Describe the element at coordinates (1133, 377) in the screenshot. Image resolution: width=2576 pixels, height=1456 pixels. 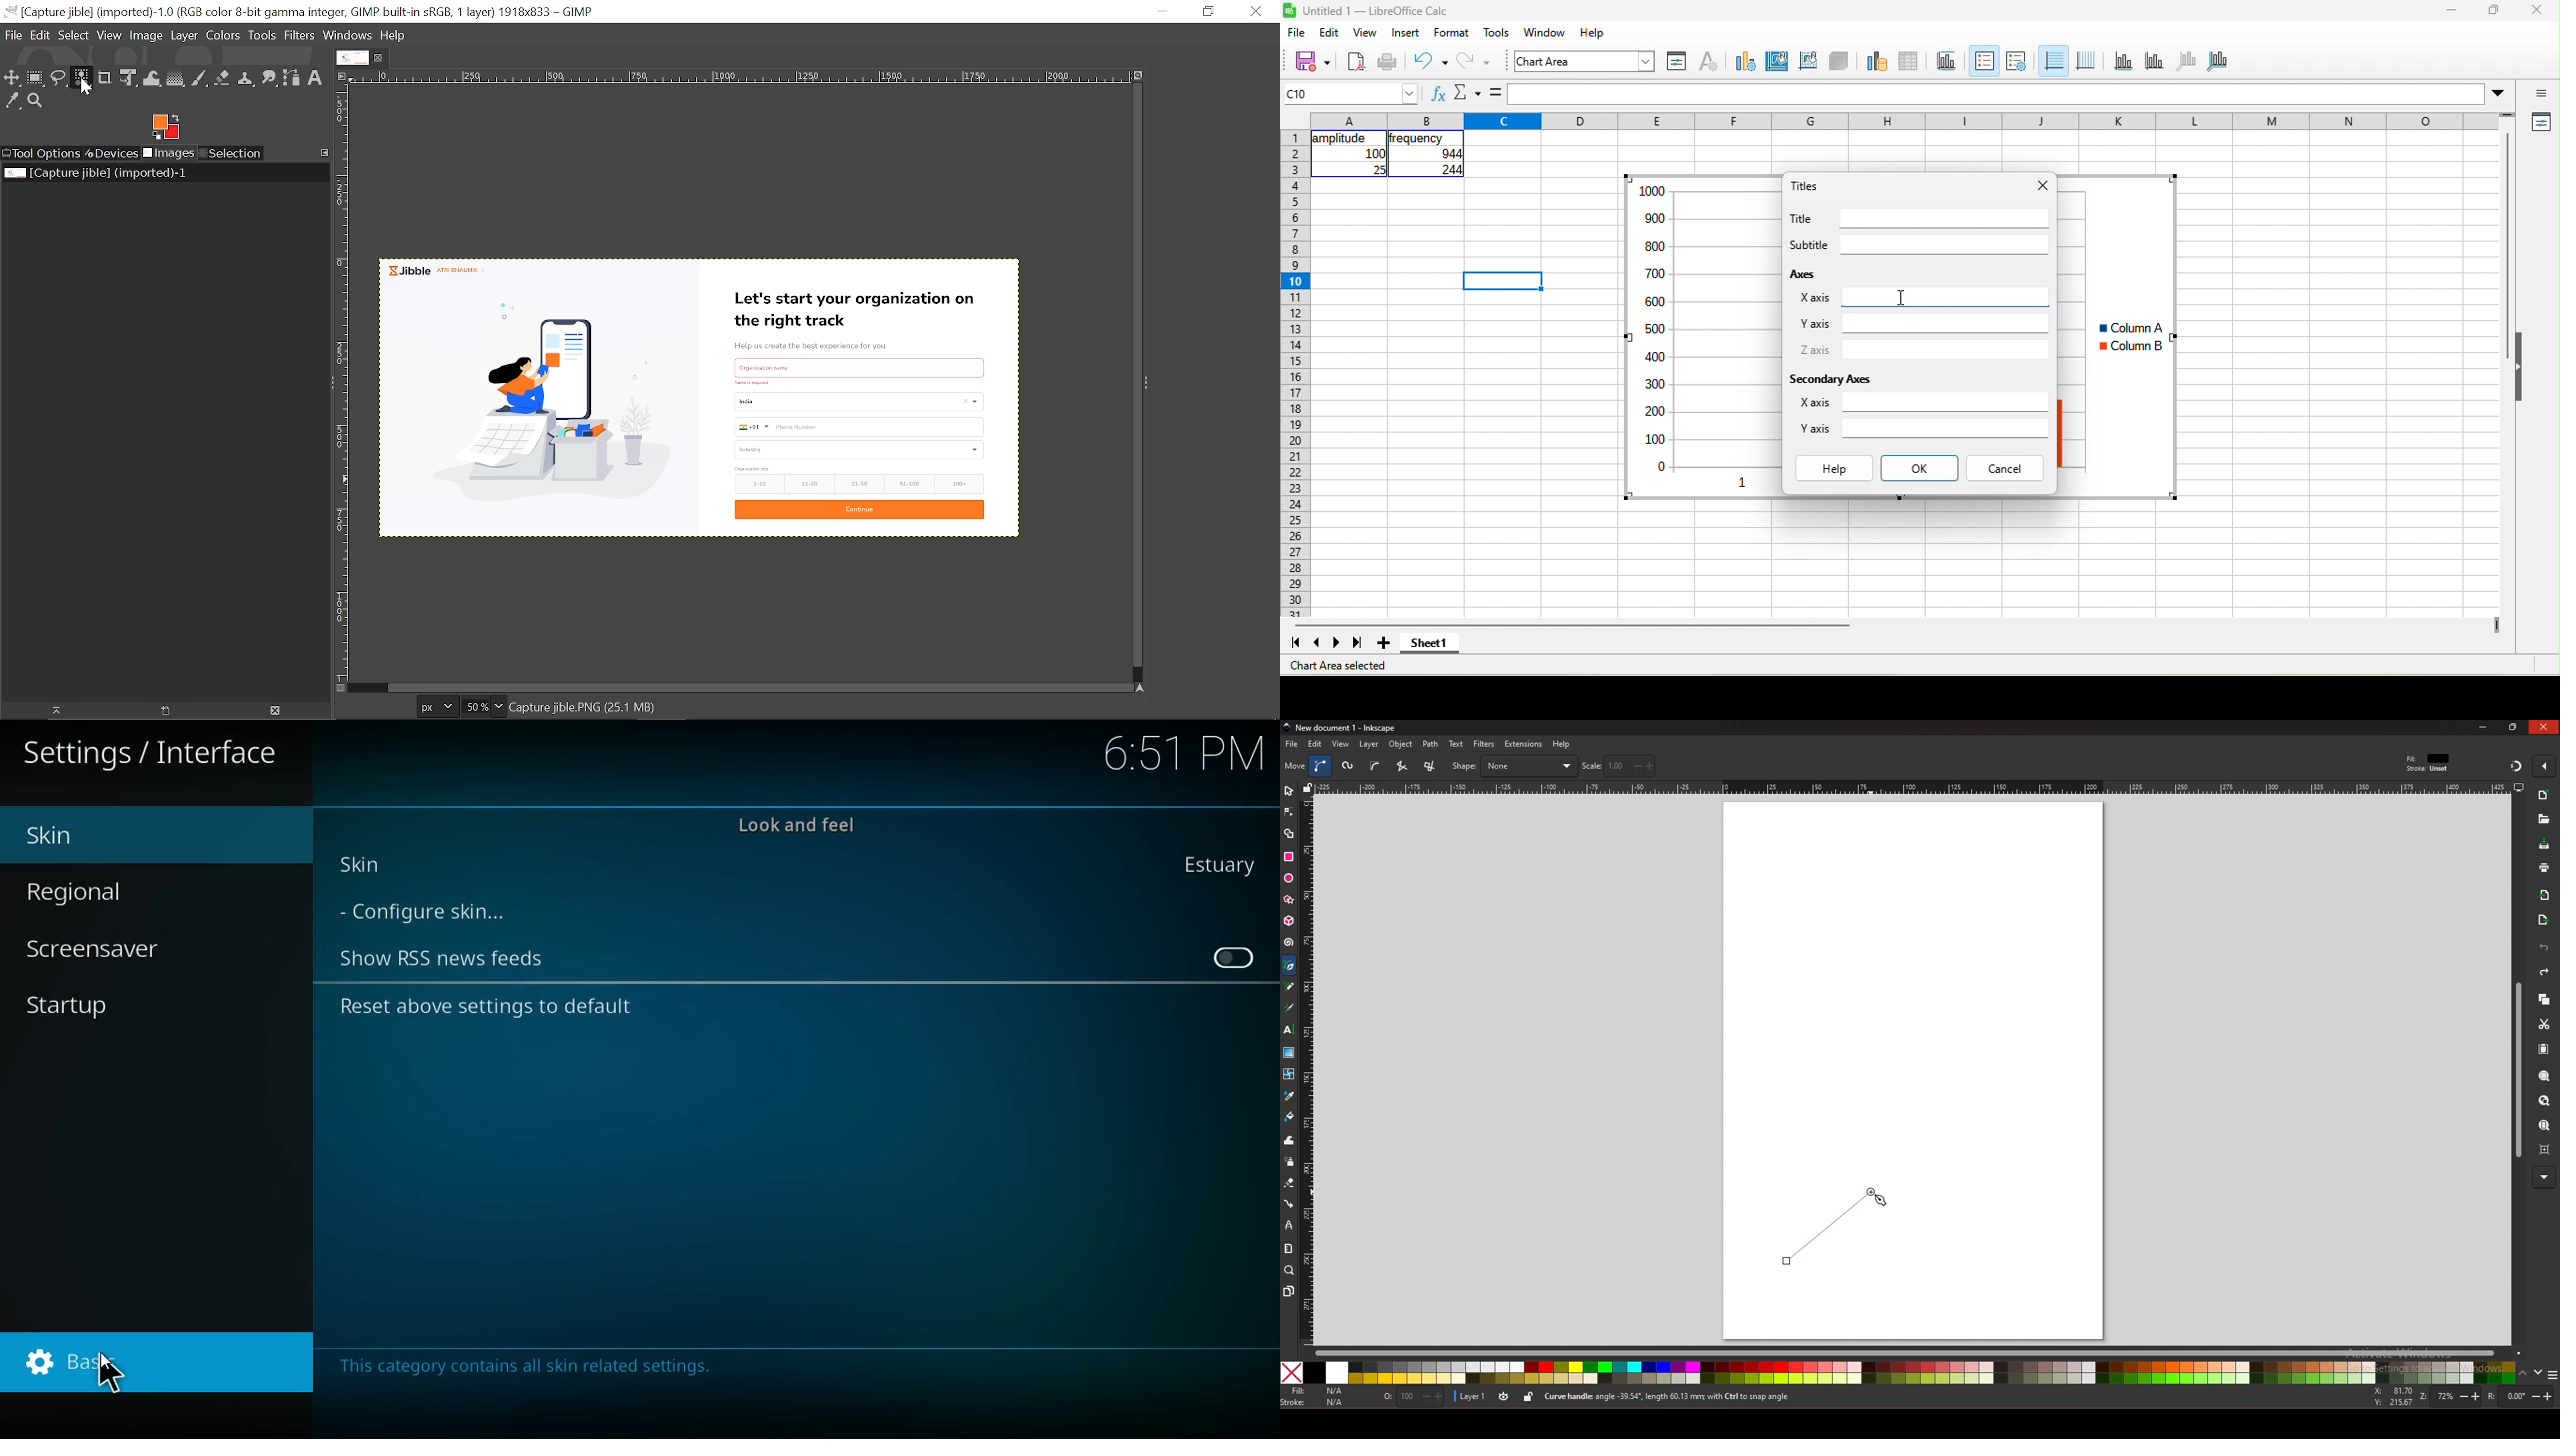
I see `Vertical scrollbar` at that location.